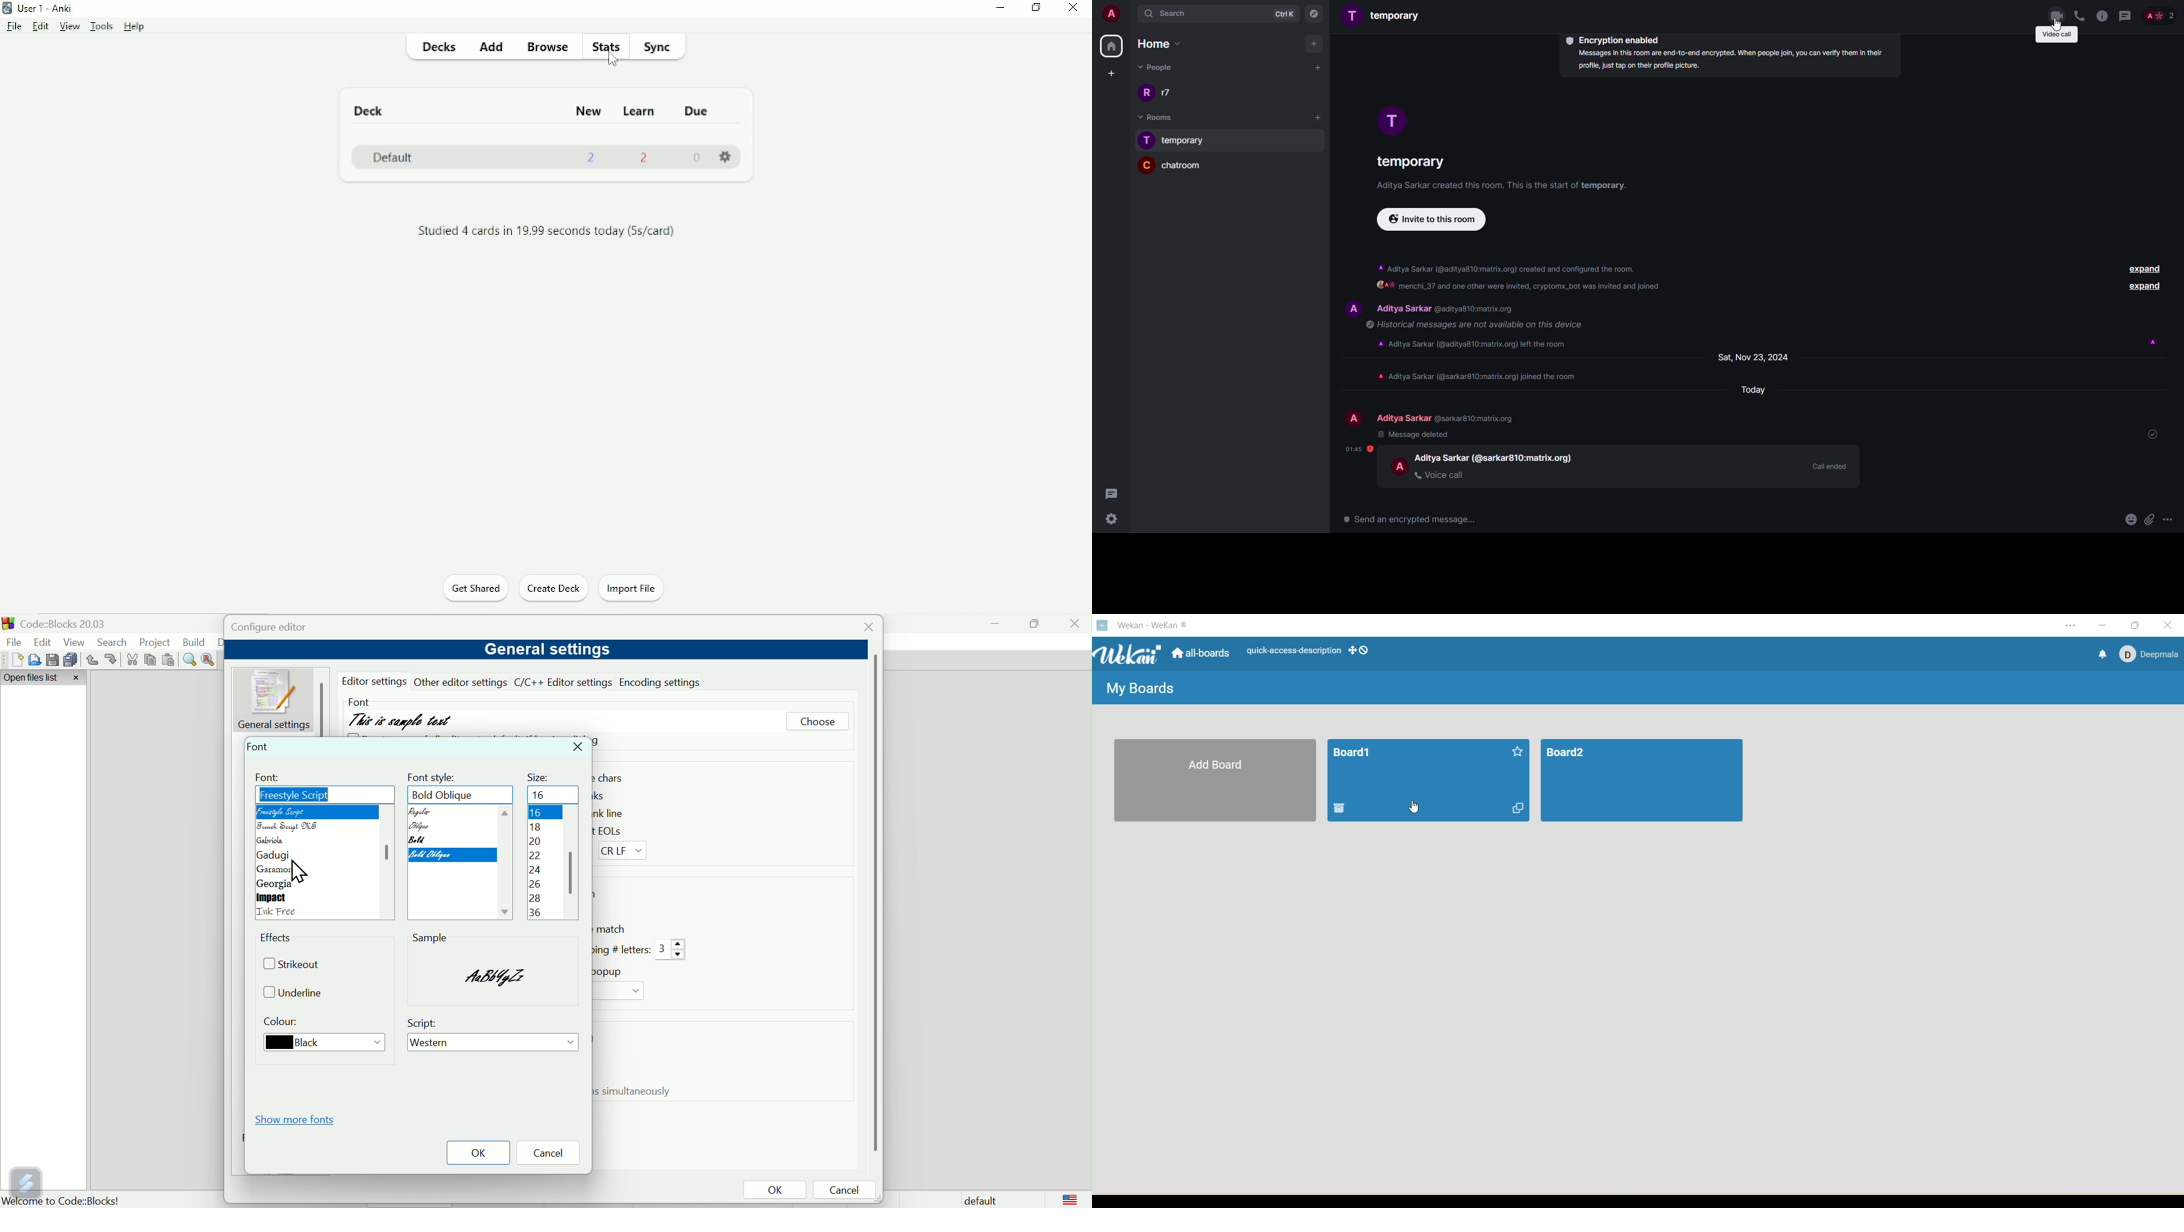 This screenshot has height=1232, width=2184. Describe the element at coordinates (503, 975) in the screenshot. I see `sample` at that location.